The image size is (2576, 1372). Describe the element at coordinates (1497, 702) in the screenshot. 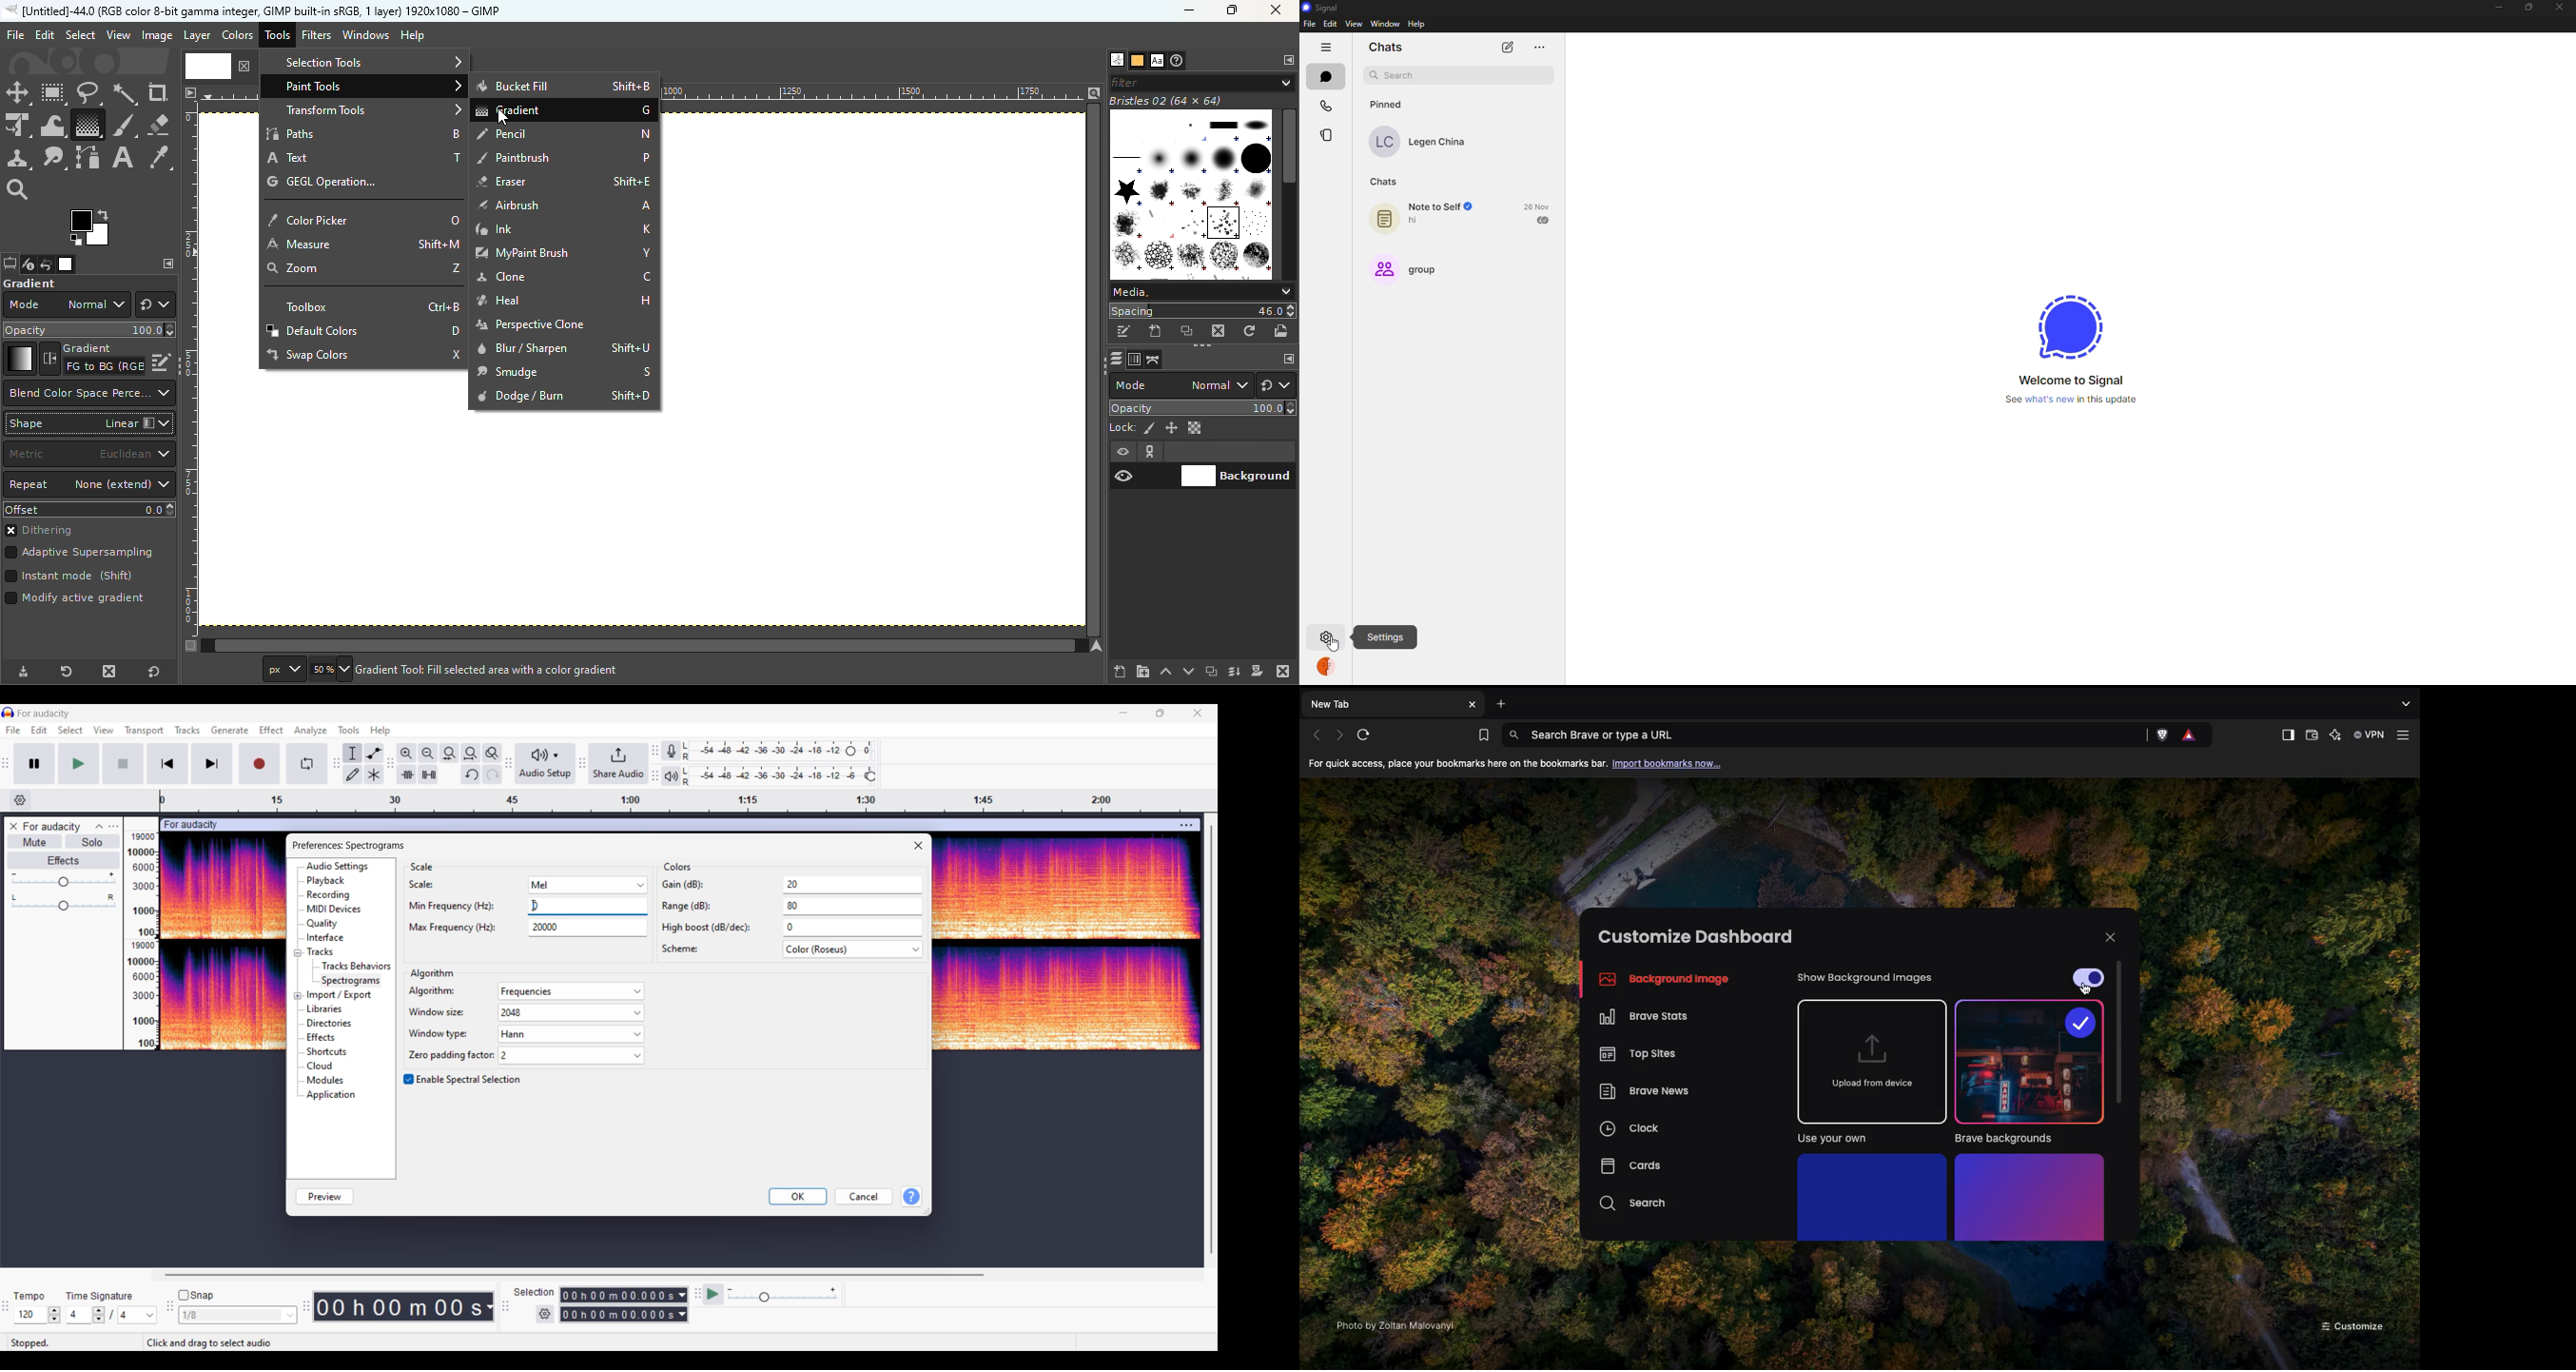

I see `Open new tab` at that location.